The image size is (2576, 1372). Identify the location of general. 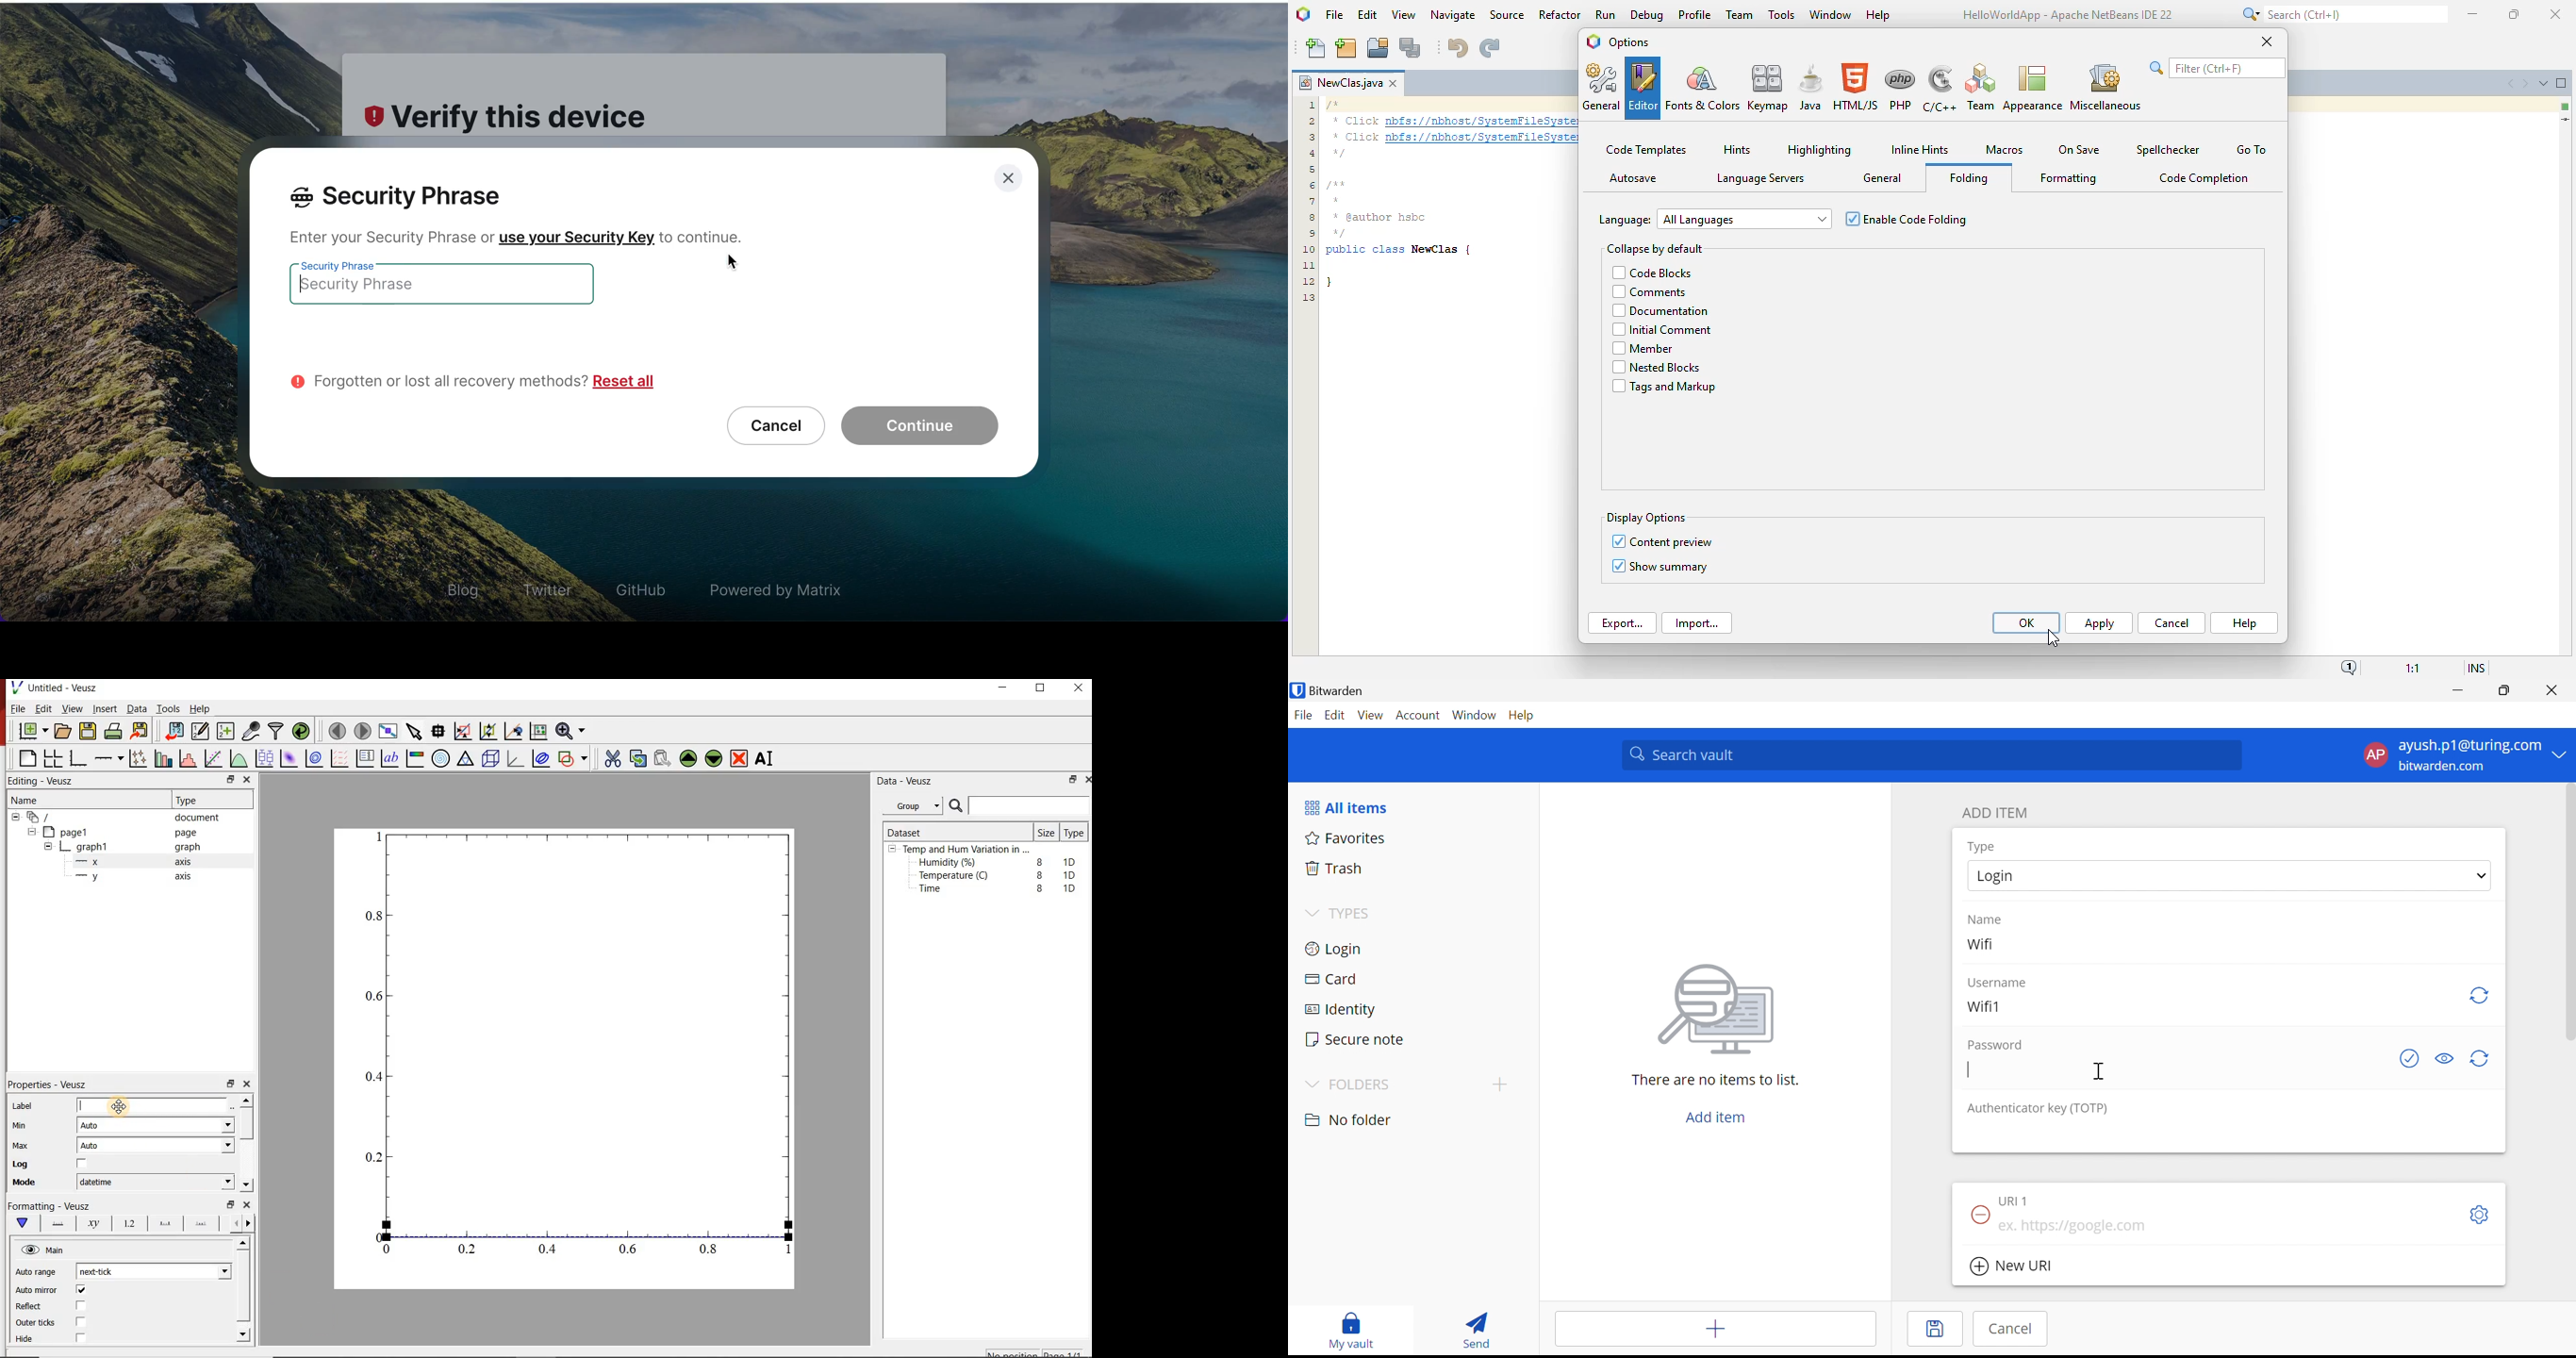
(1601, 86).